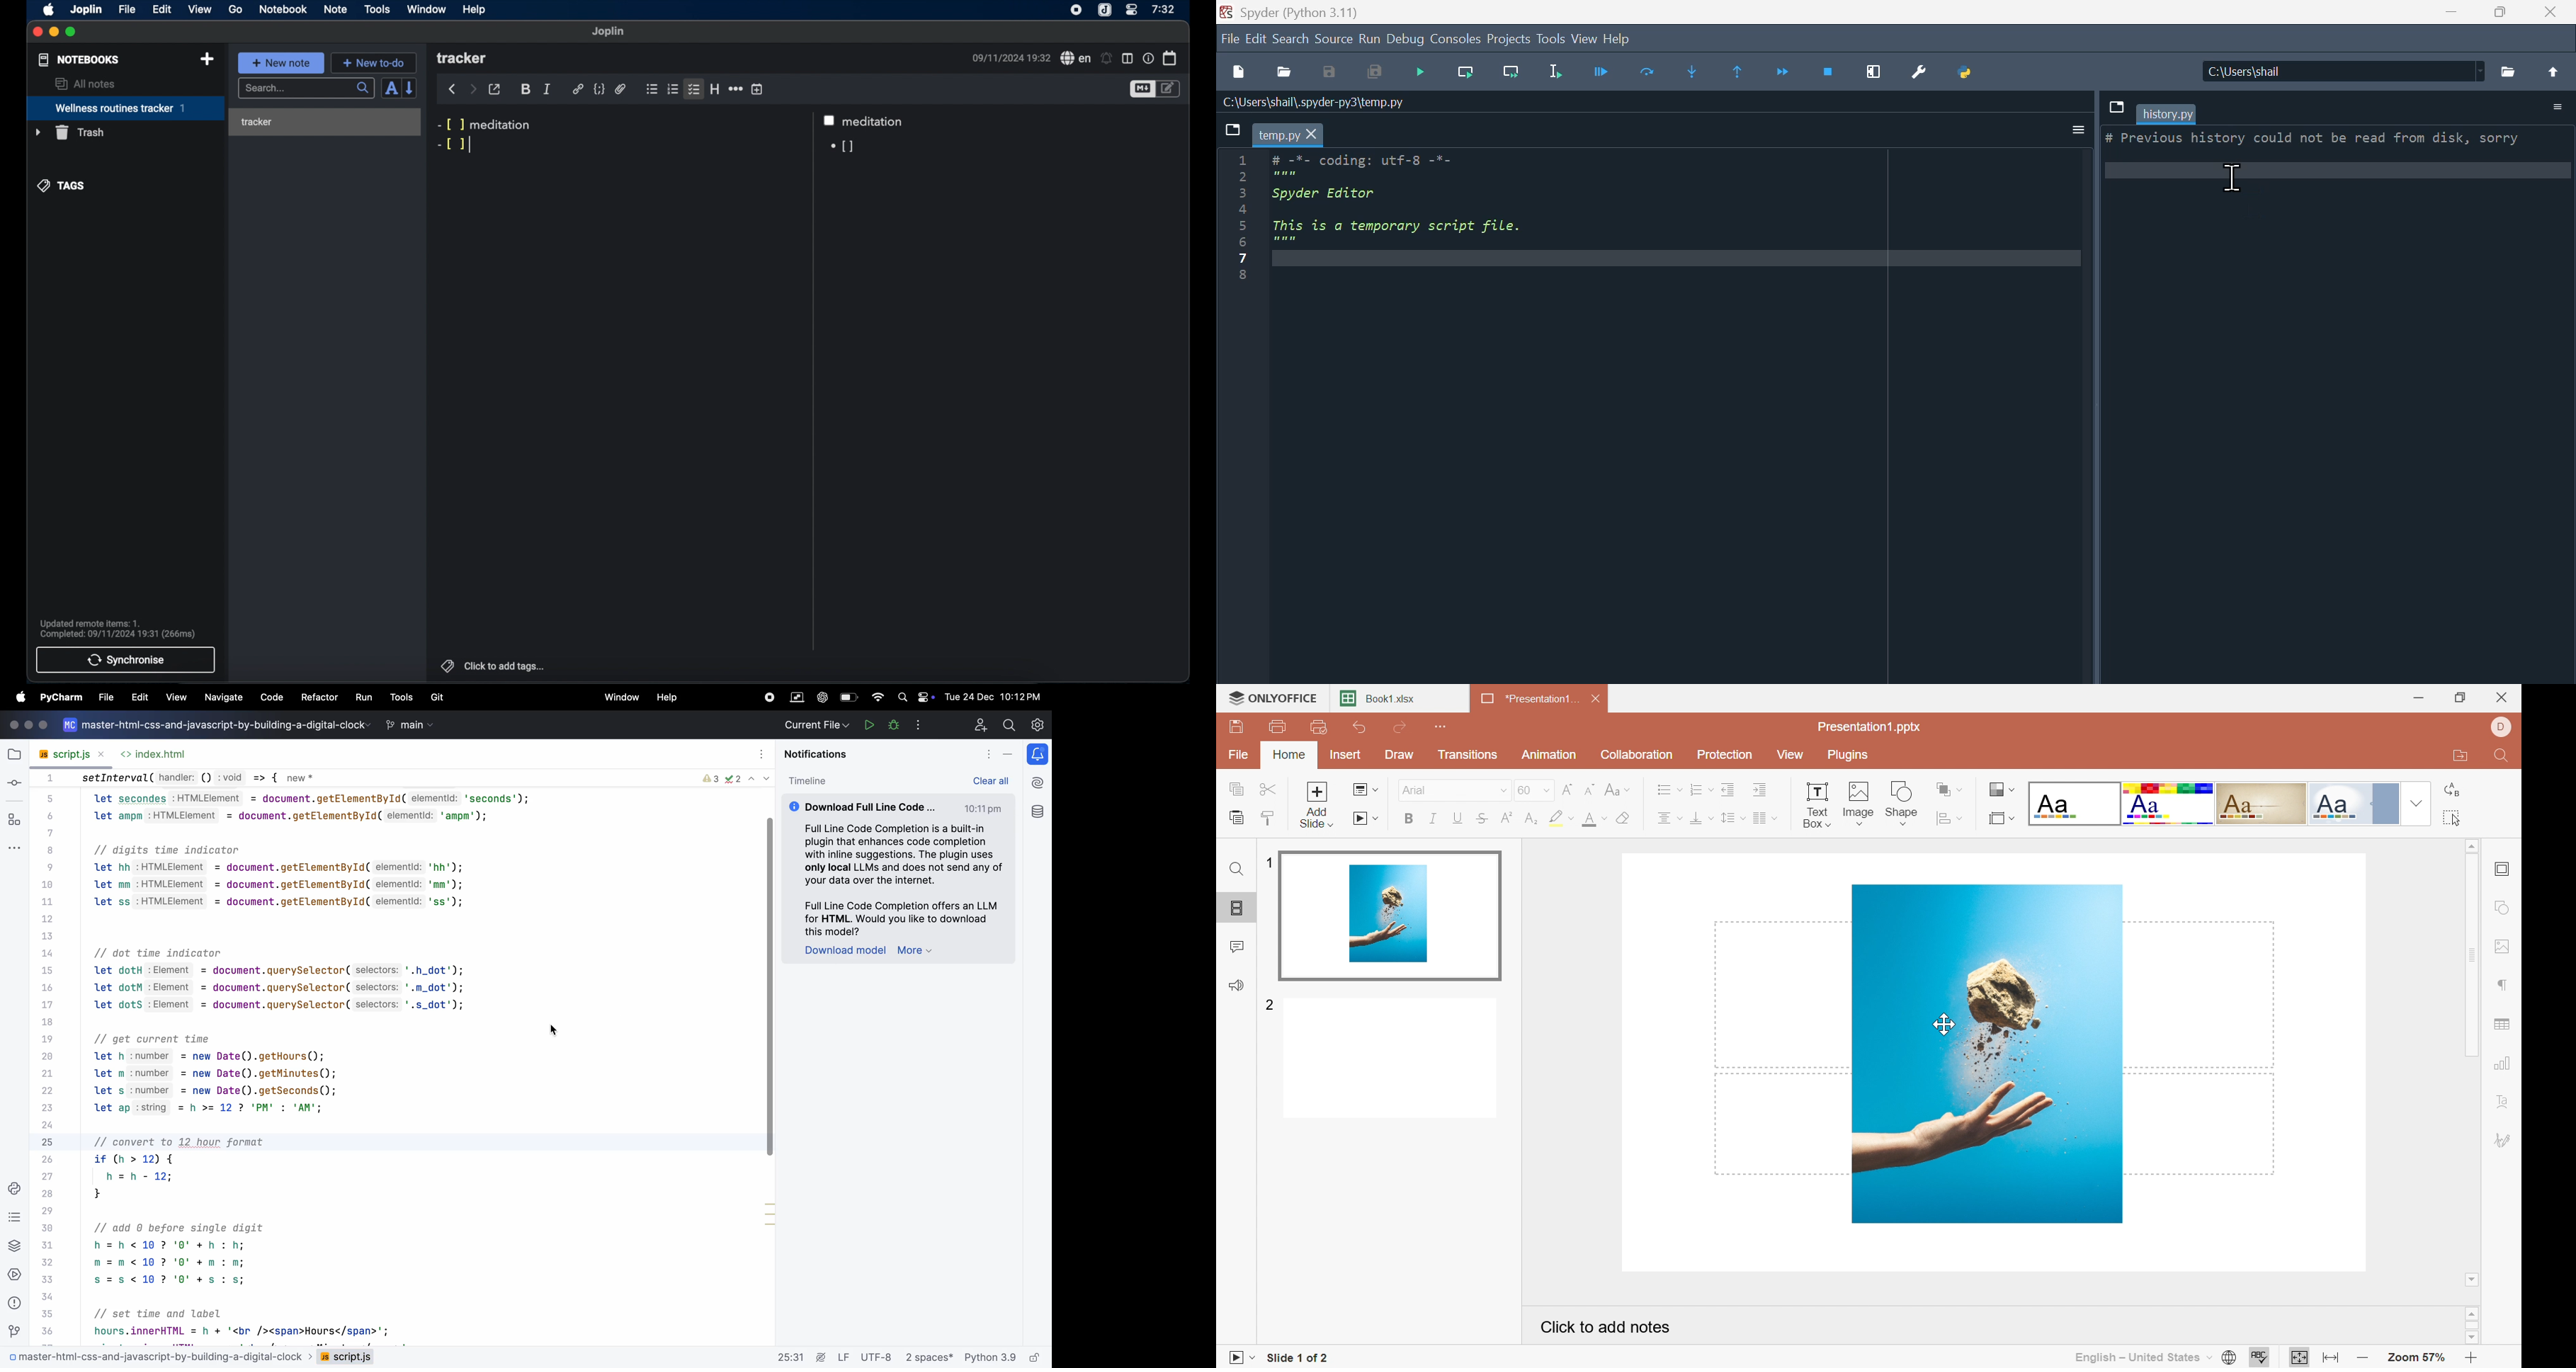 This screenshot has height=1372, width=2576. I want to click on search..., so click(307, 89).